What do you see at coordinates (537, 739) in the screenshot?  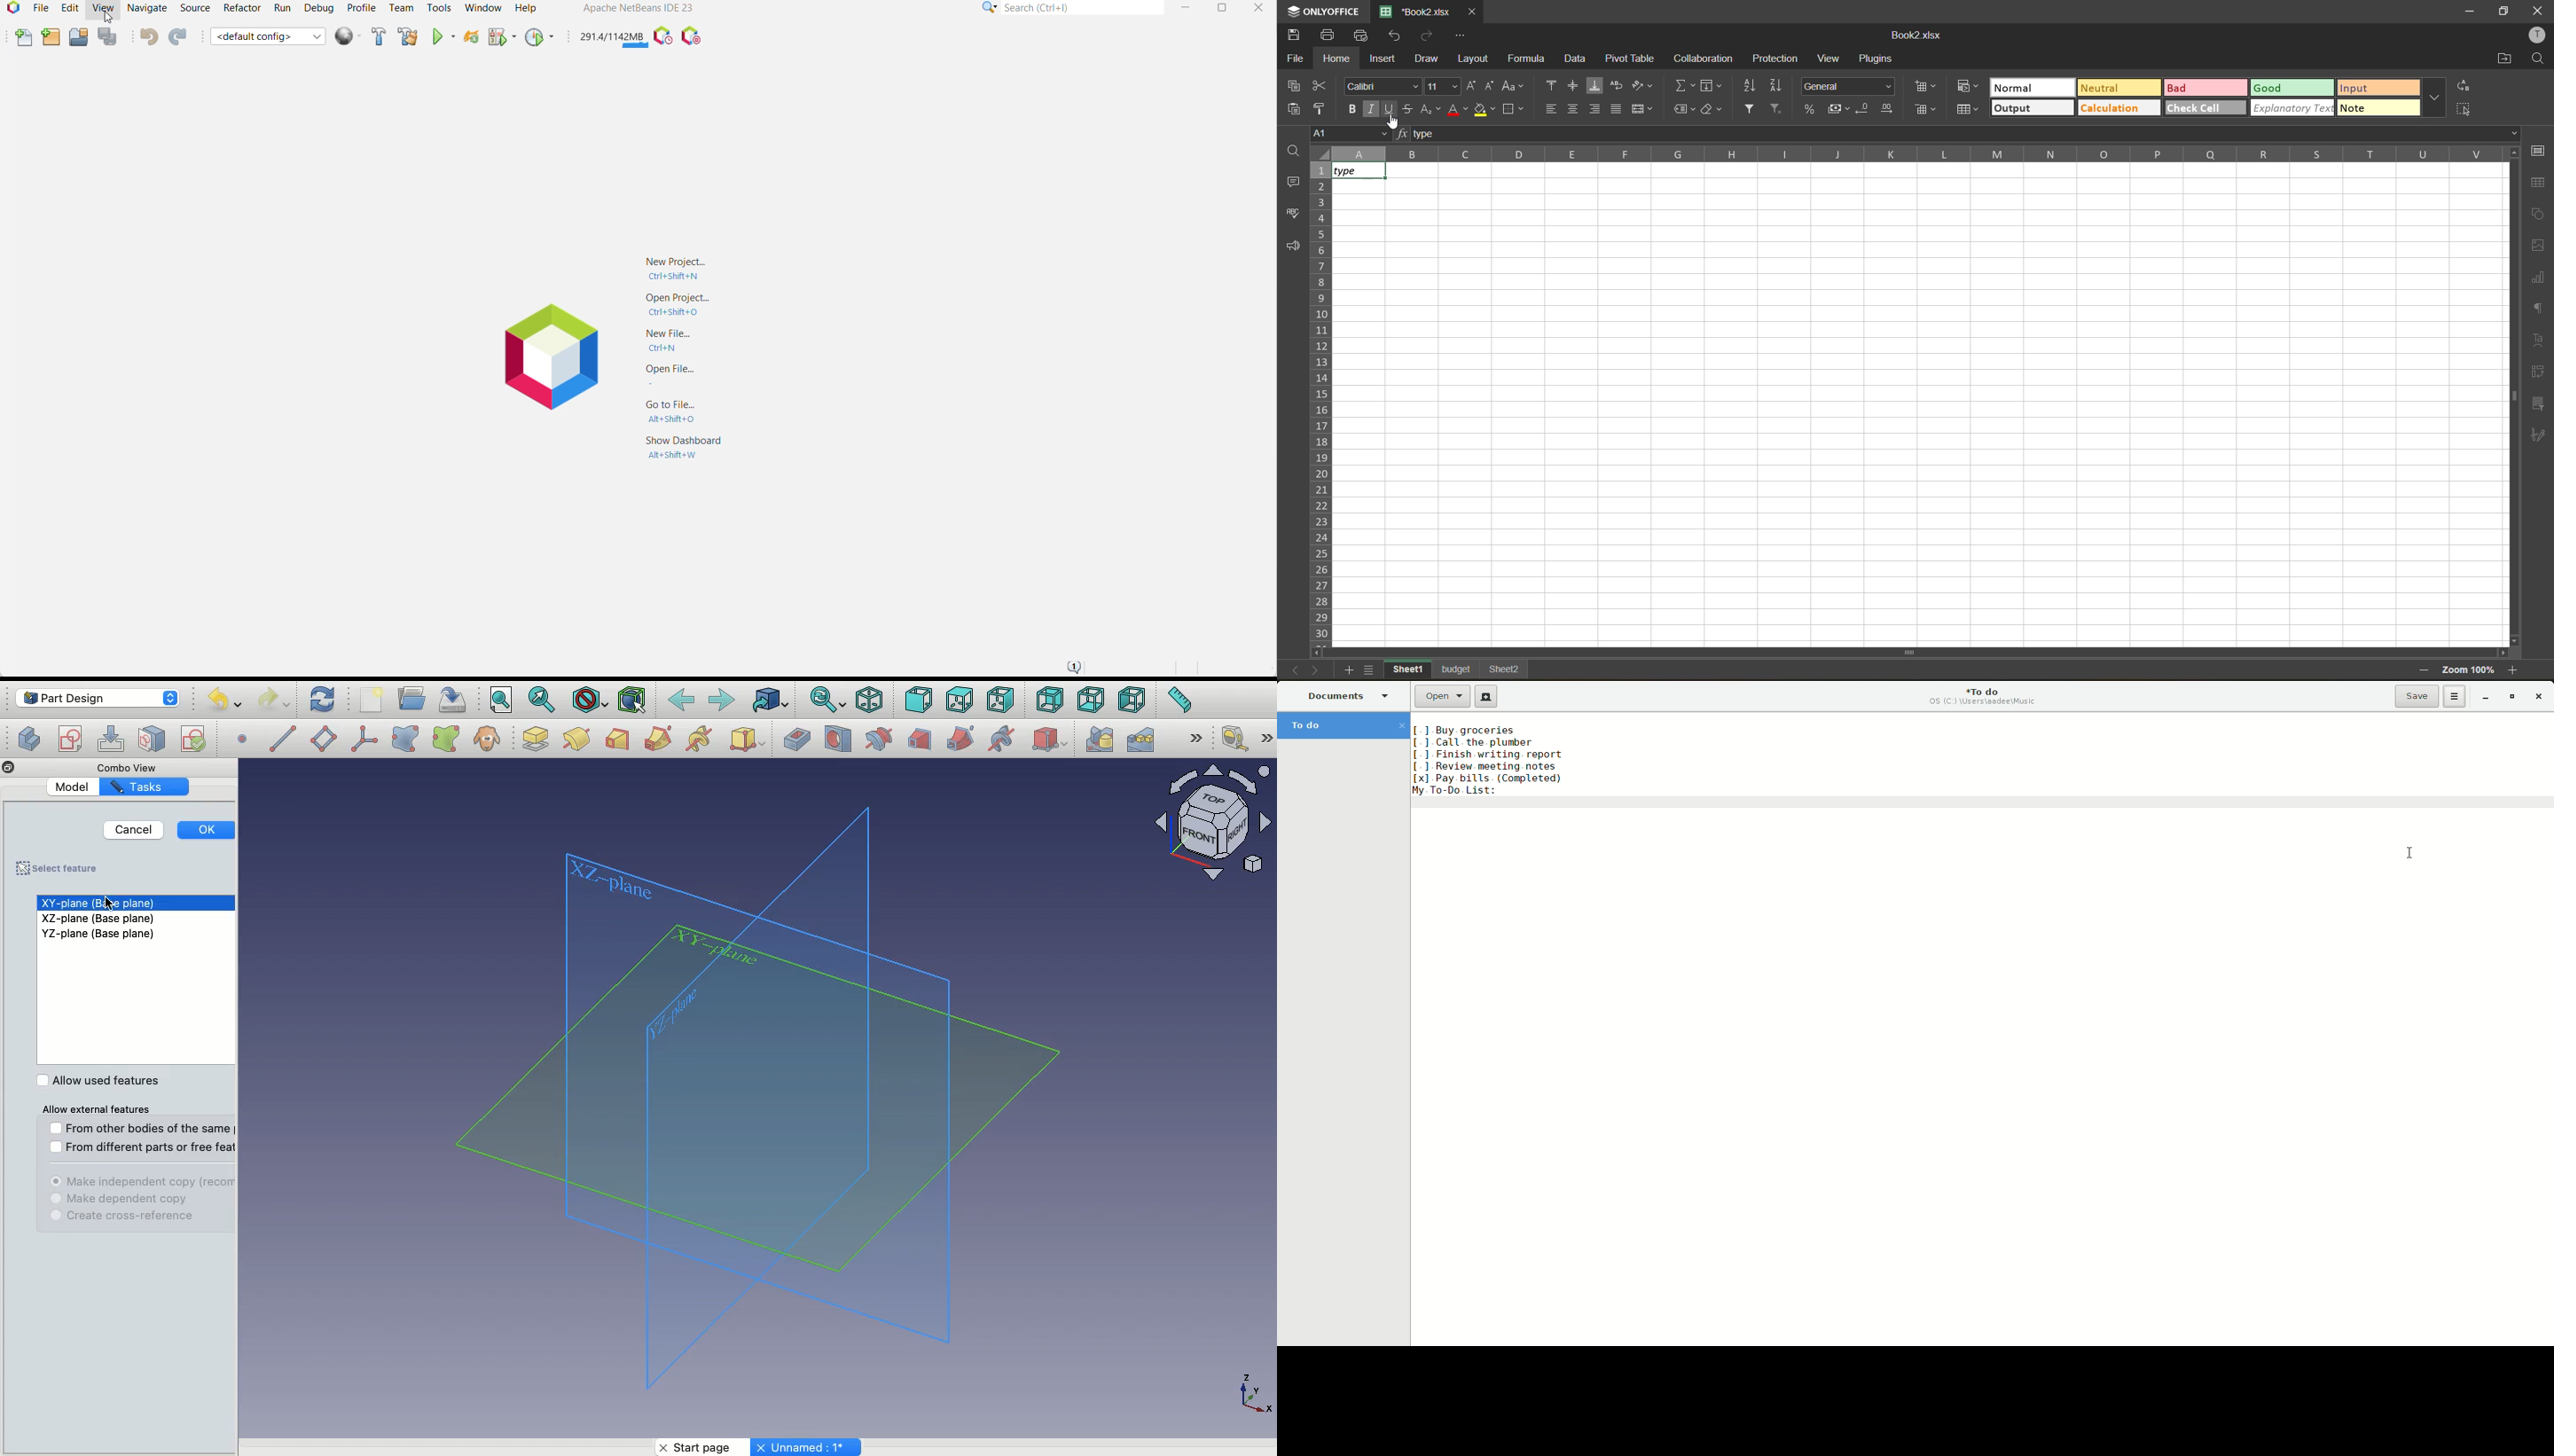 I see `Pad` at bounding box center [537, 739].